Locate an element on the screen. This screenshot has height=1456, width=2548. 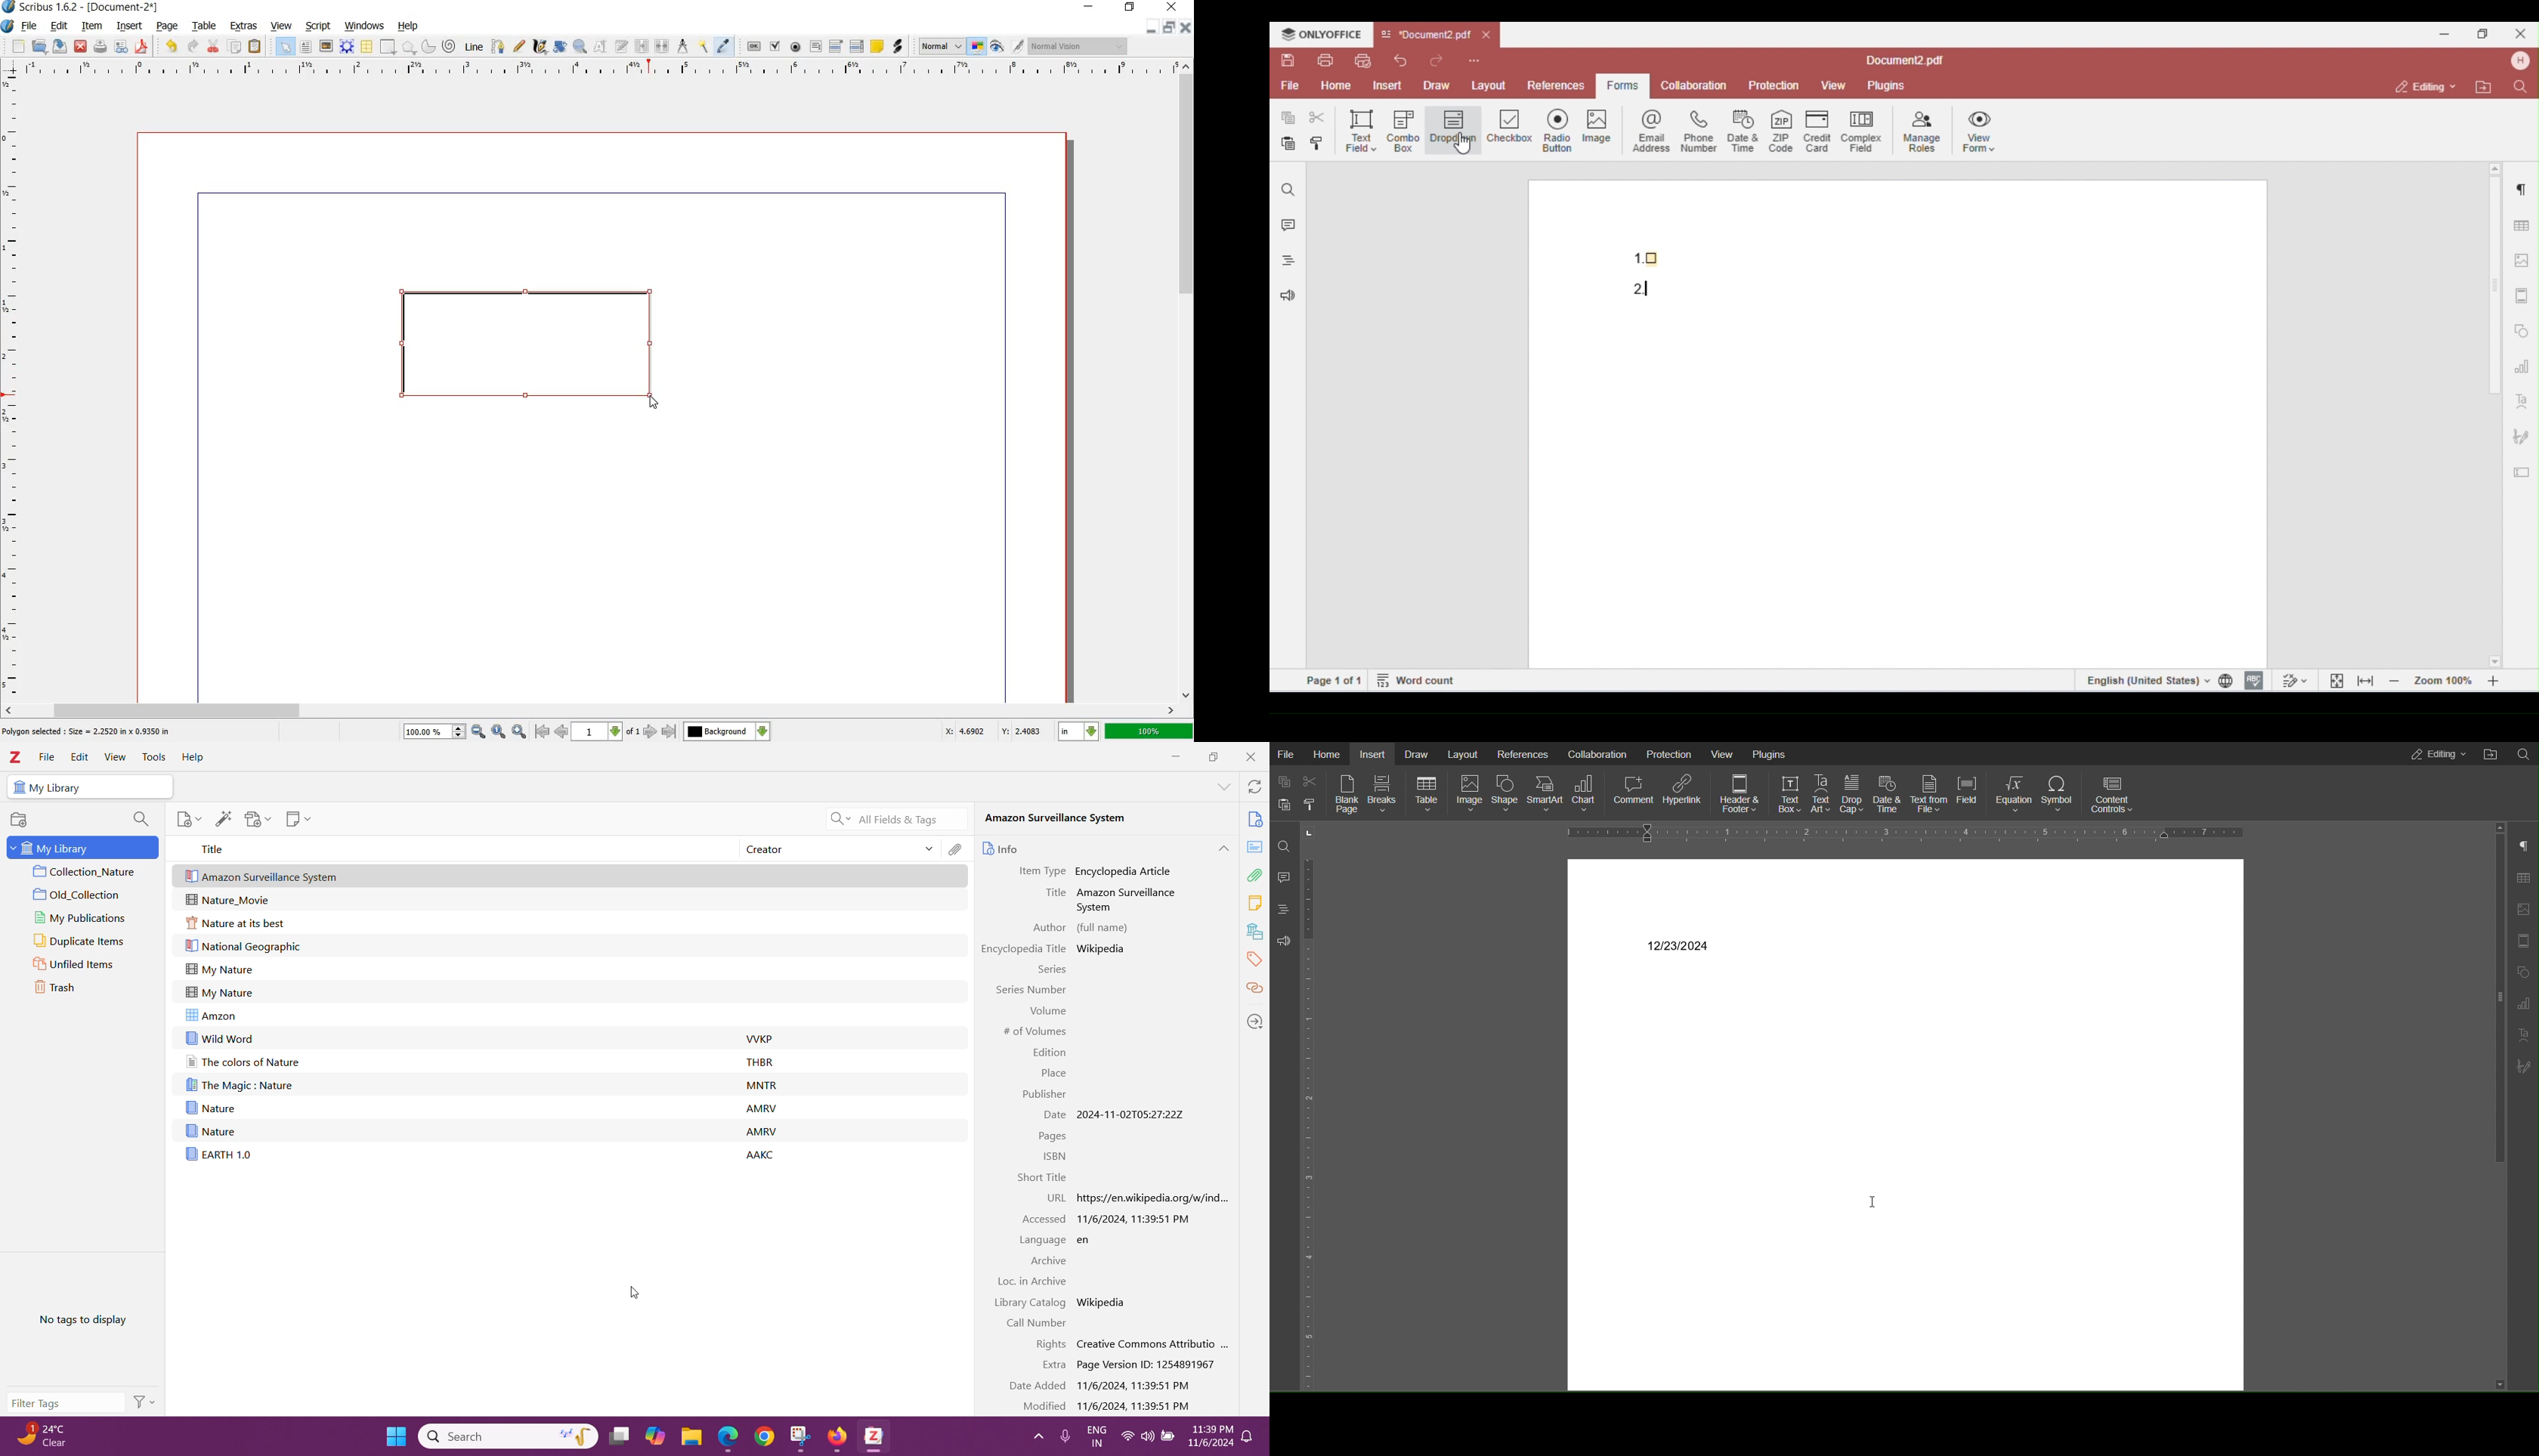
select current unit is located at coordinates (1077, 731).